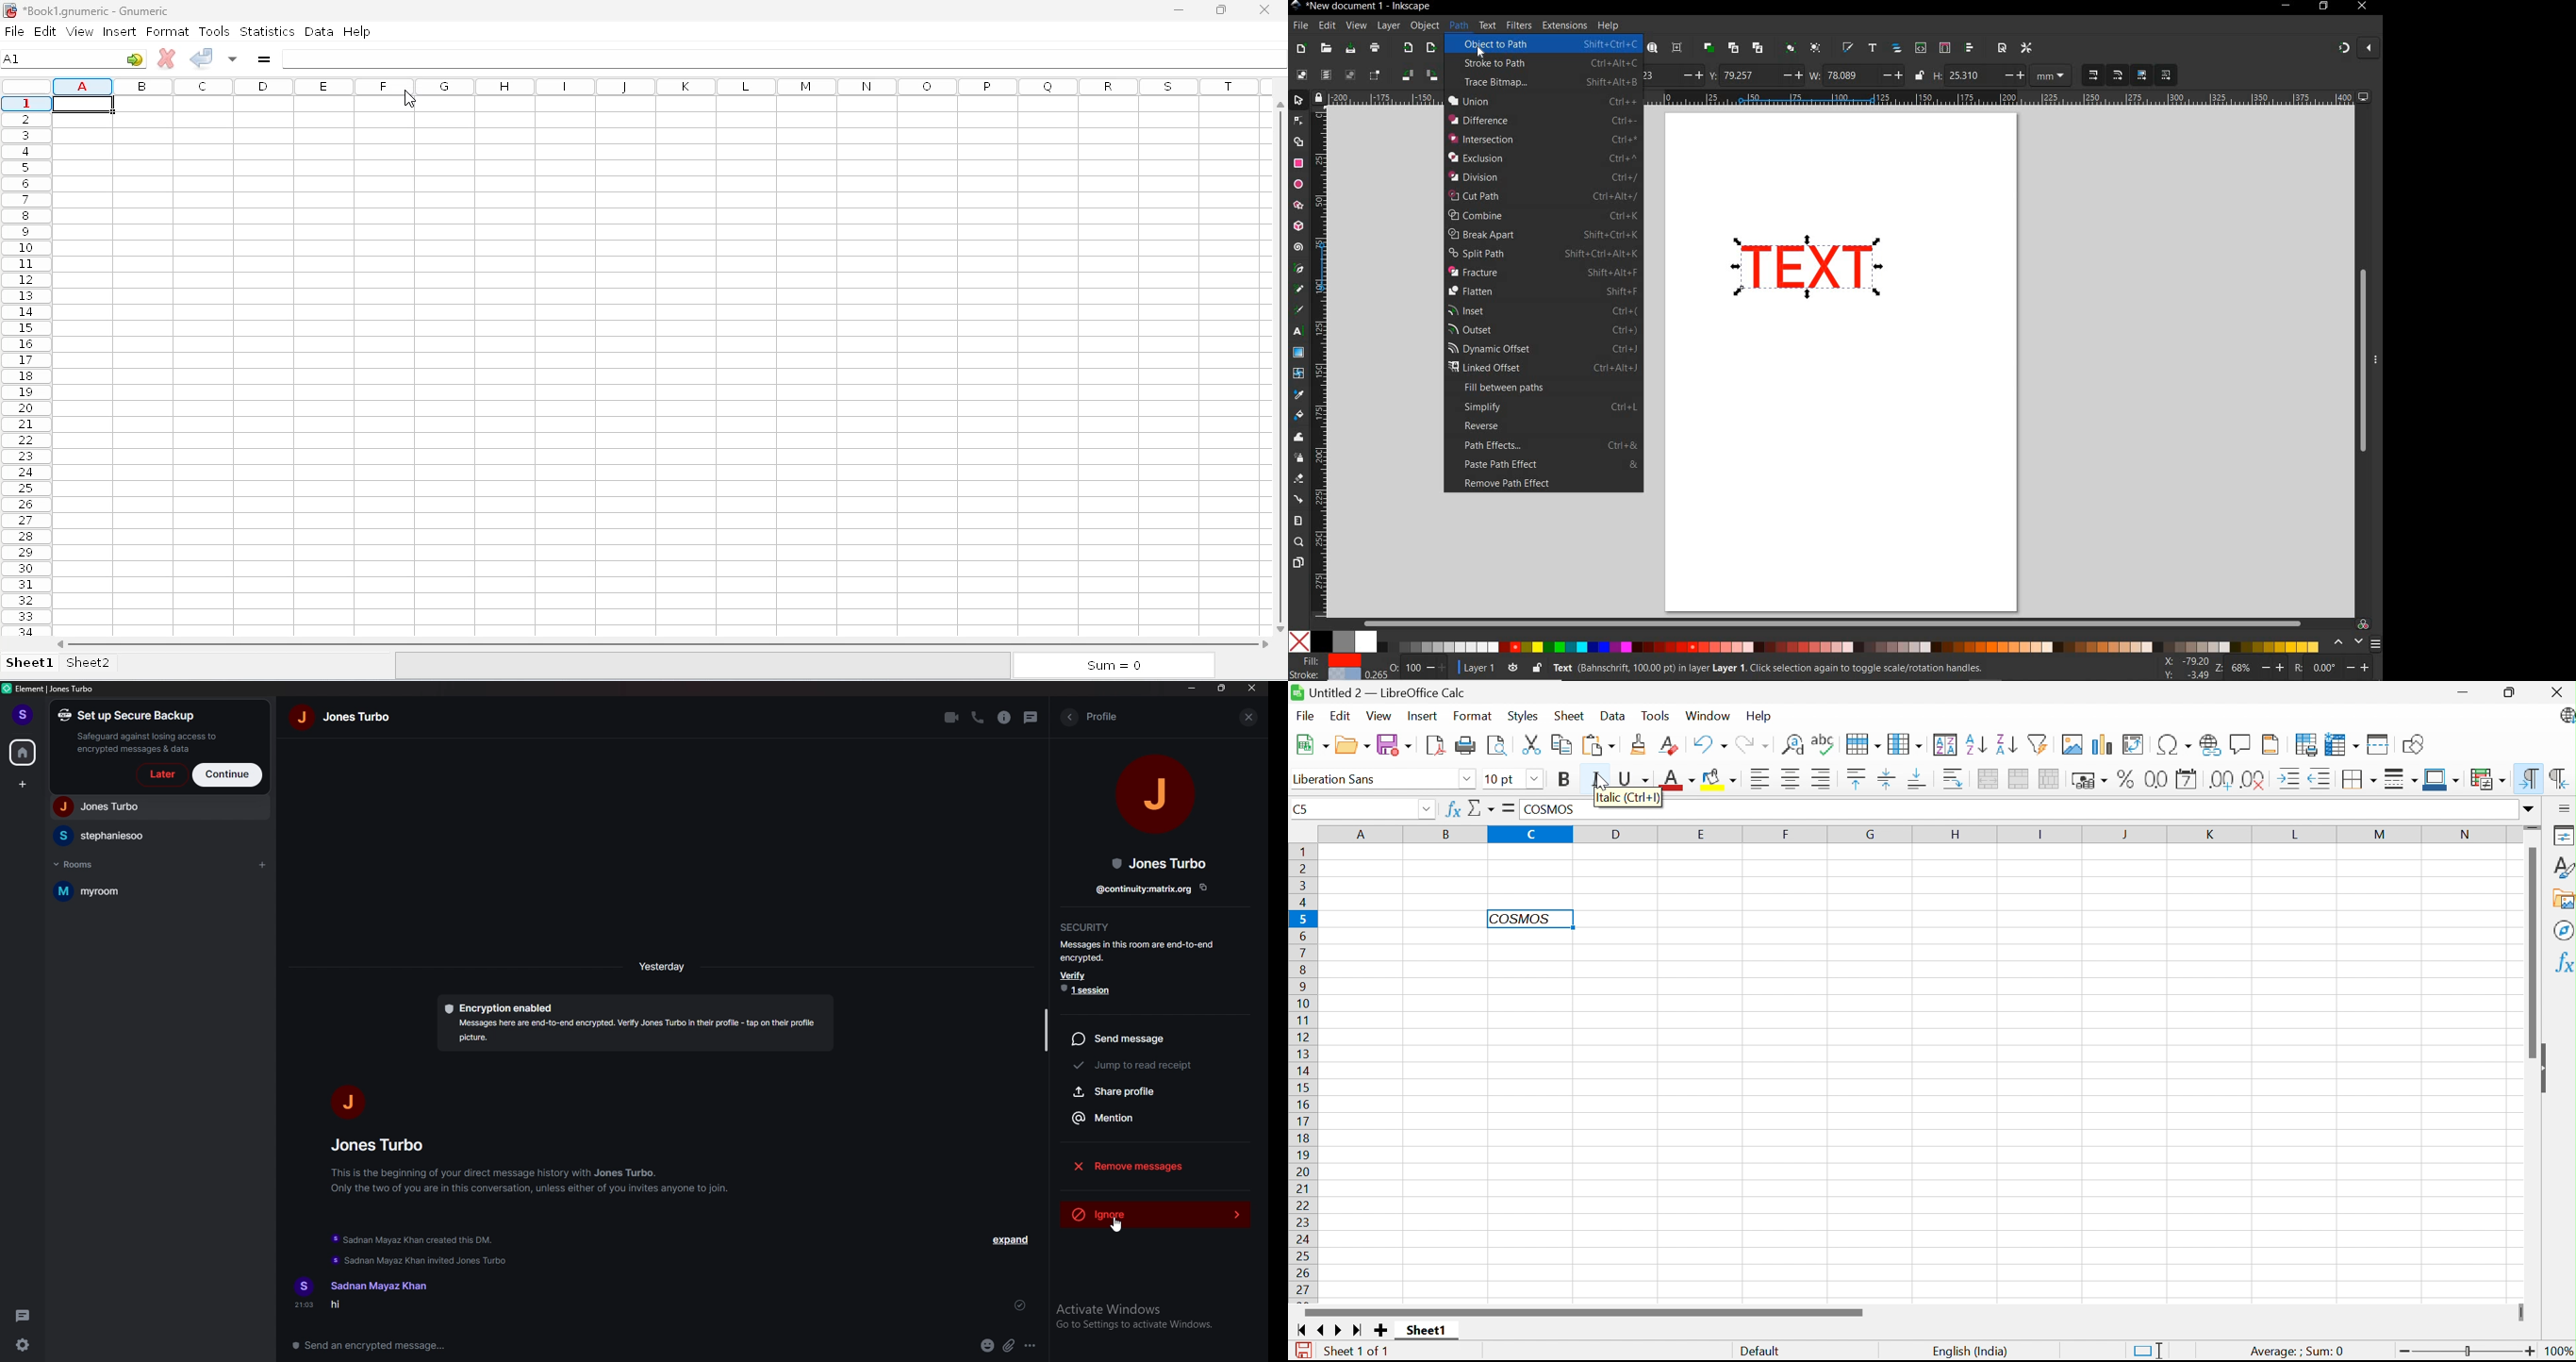  I want to click on Scroll bar, so click(2533, 952).